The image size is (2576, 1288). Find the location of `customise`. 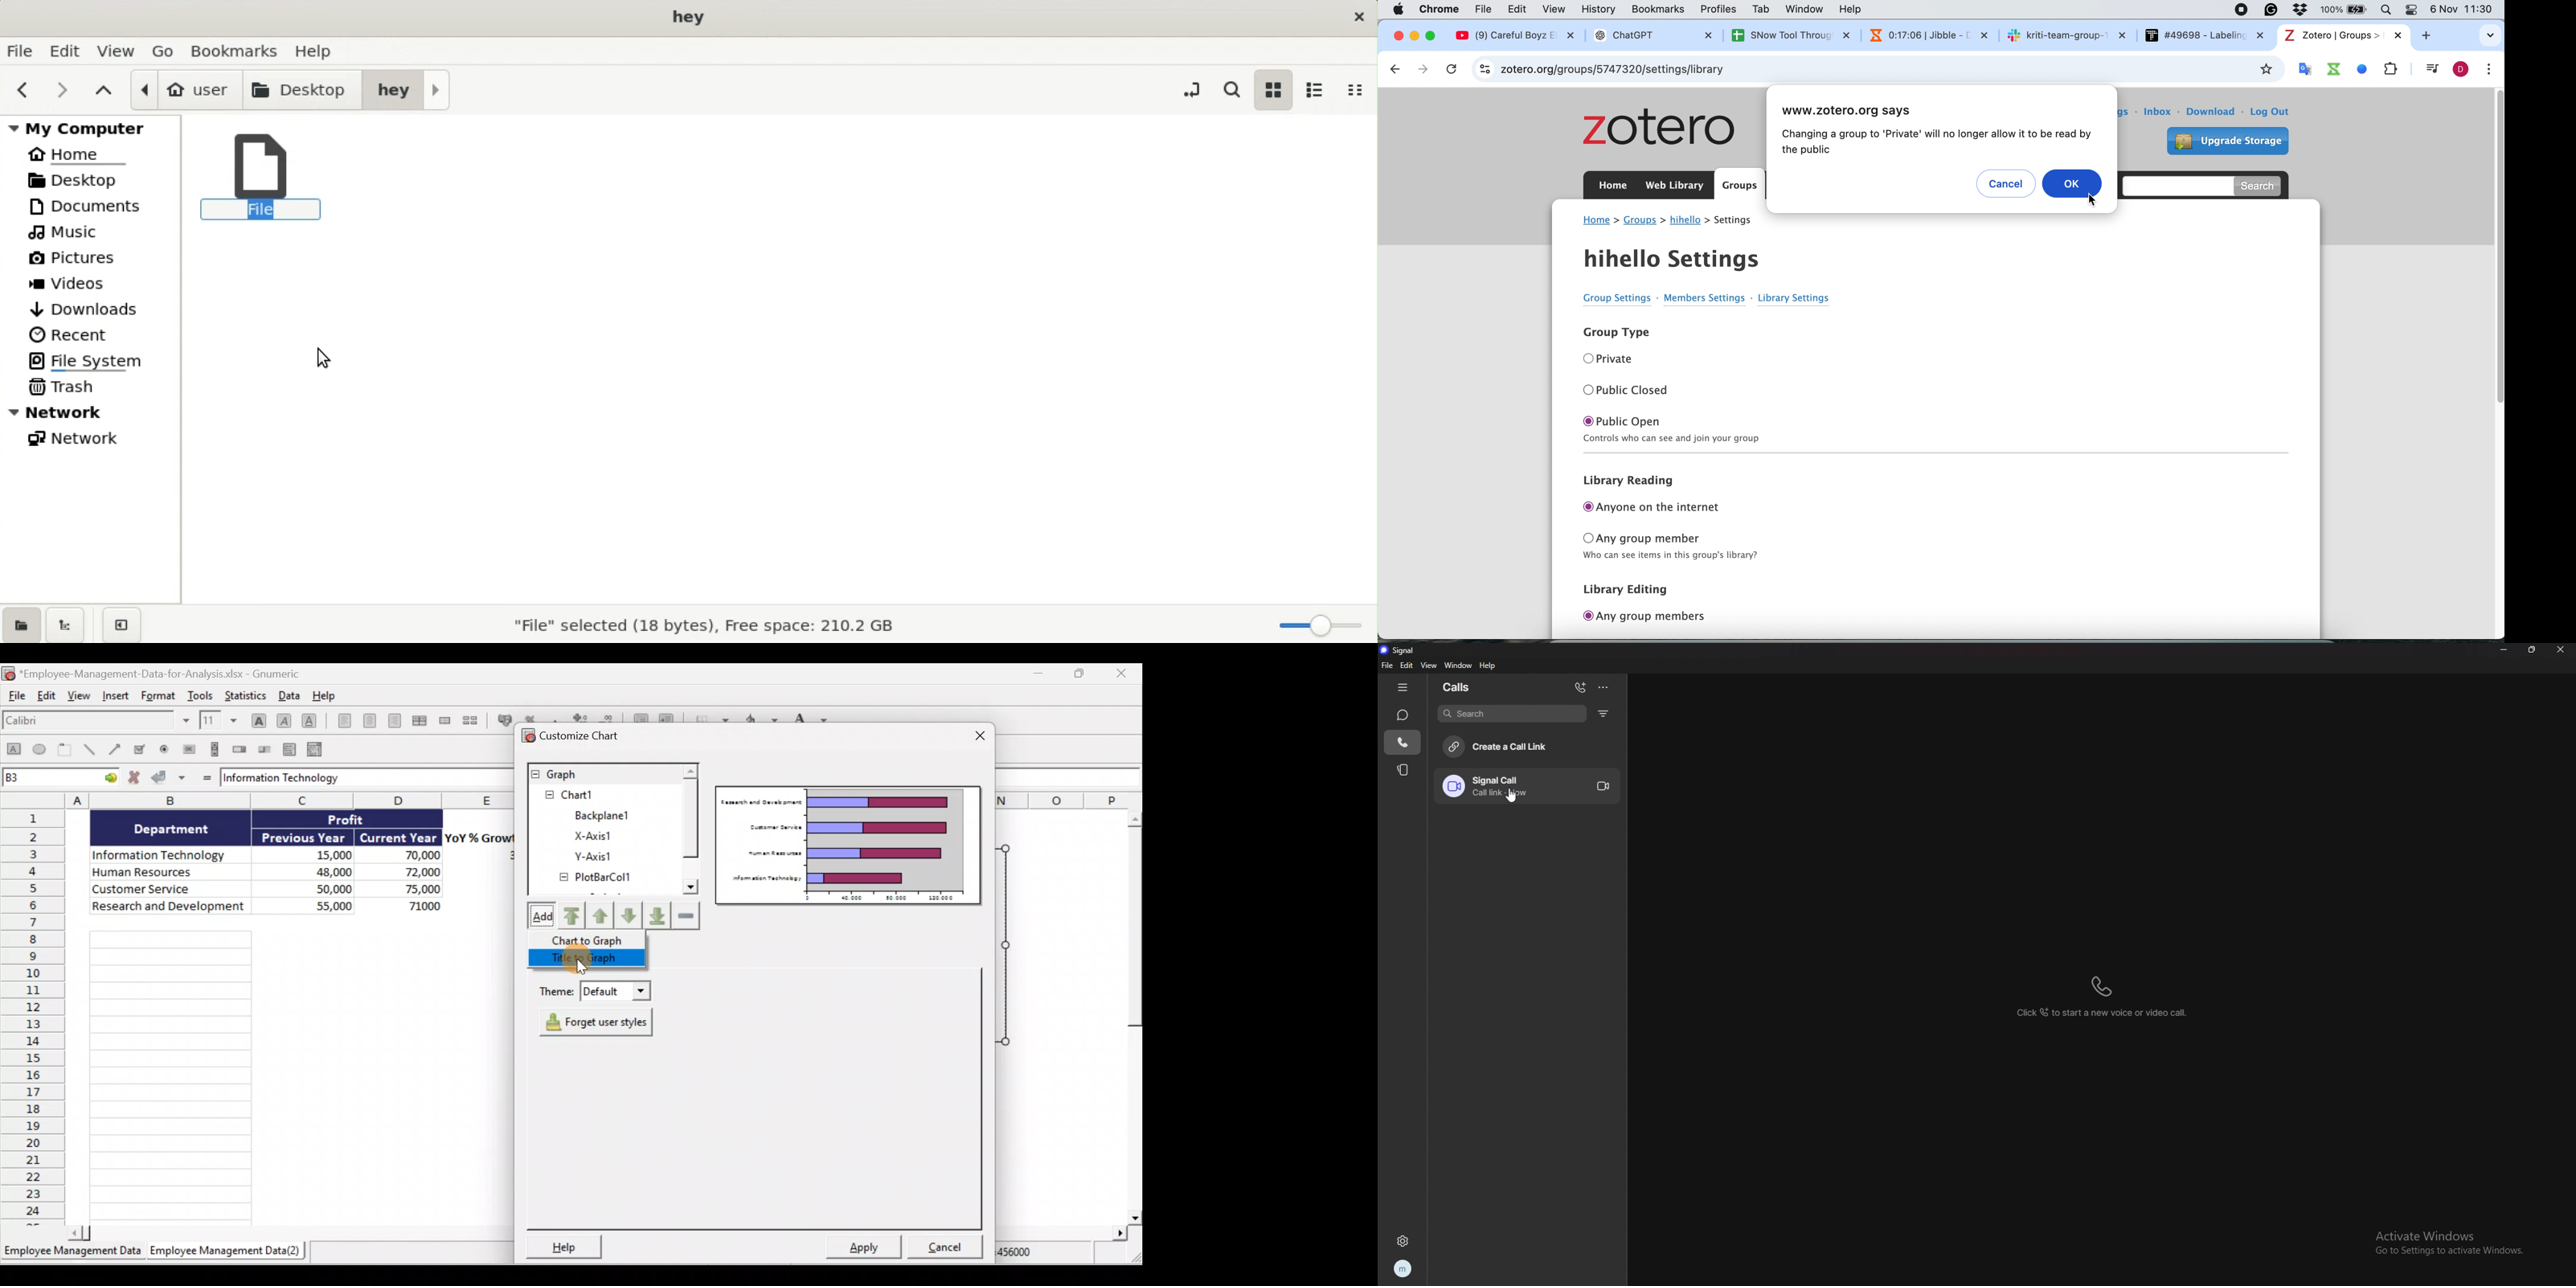

customise is located at coordinates (2490, 70).